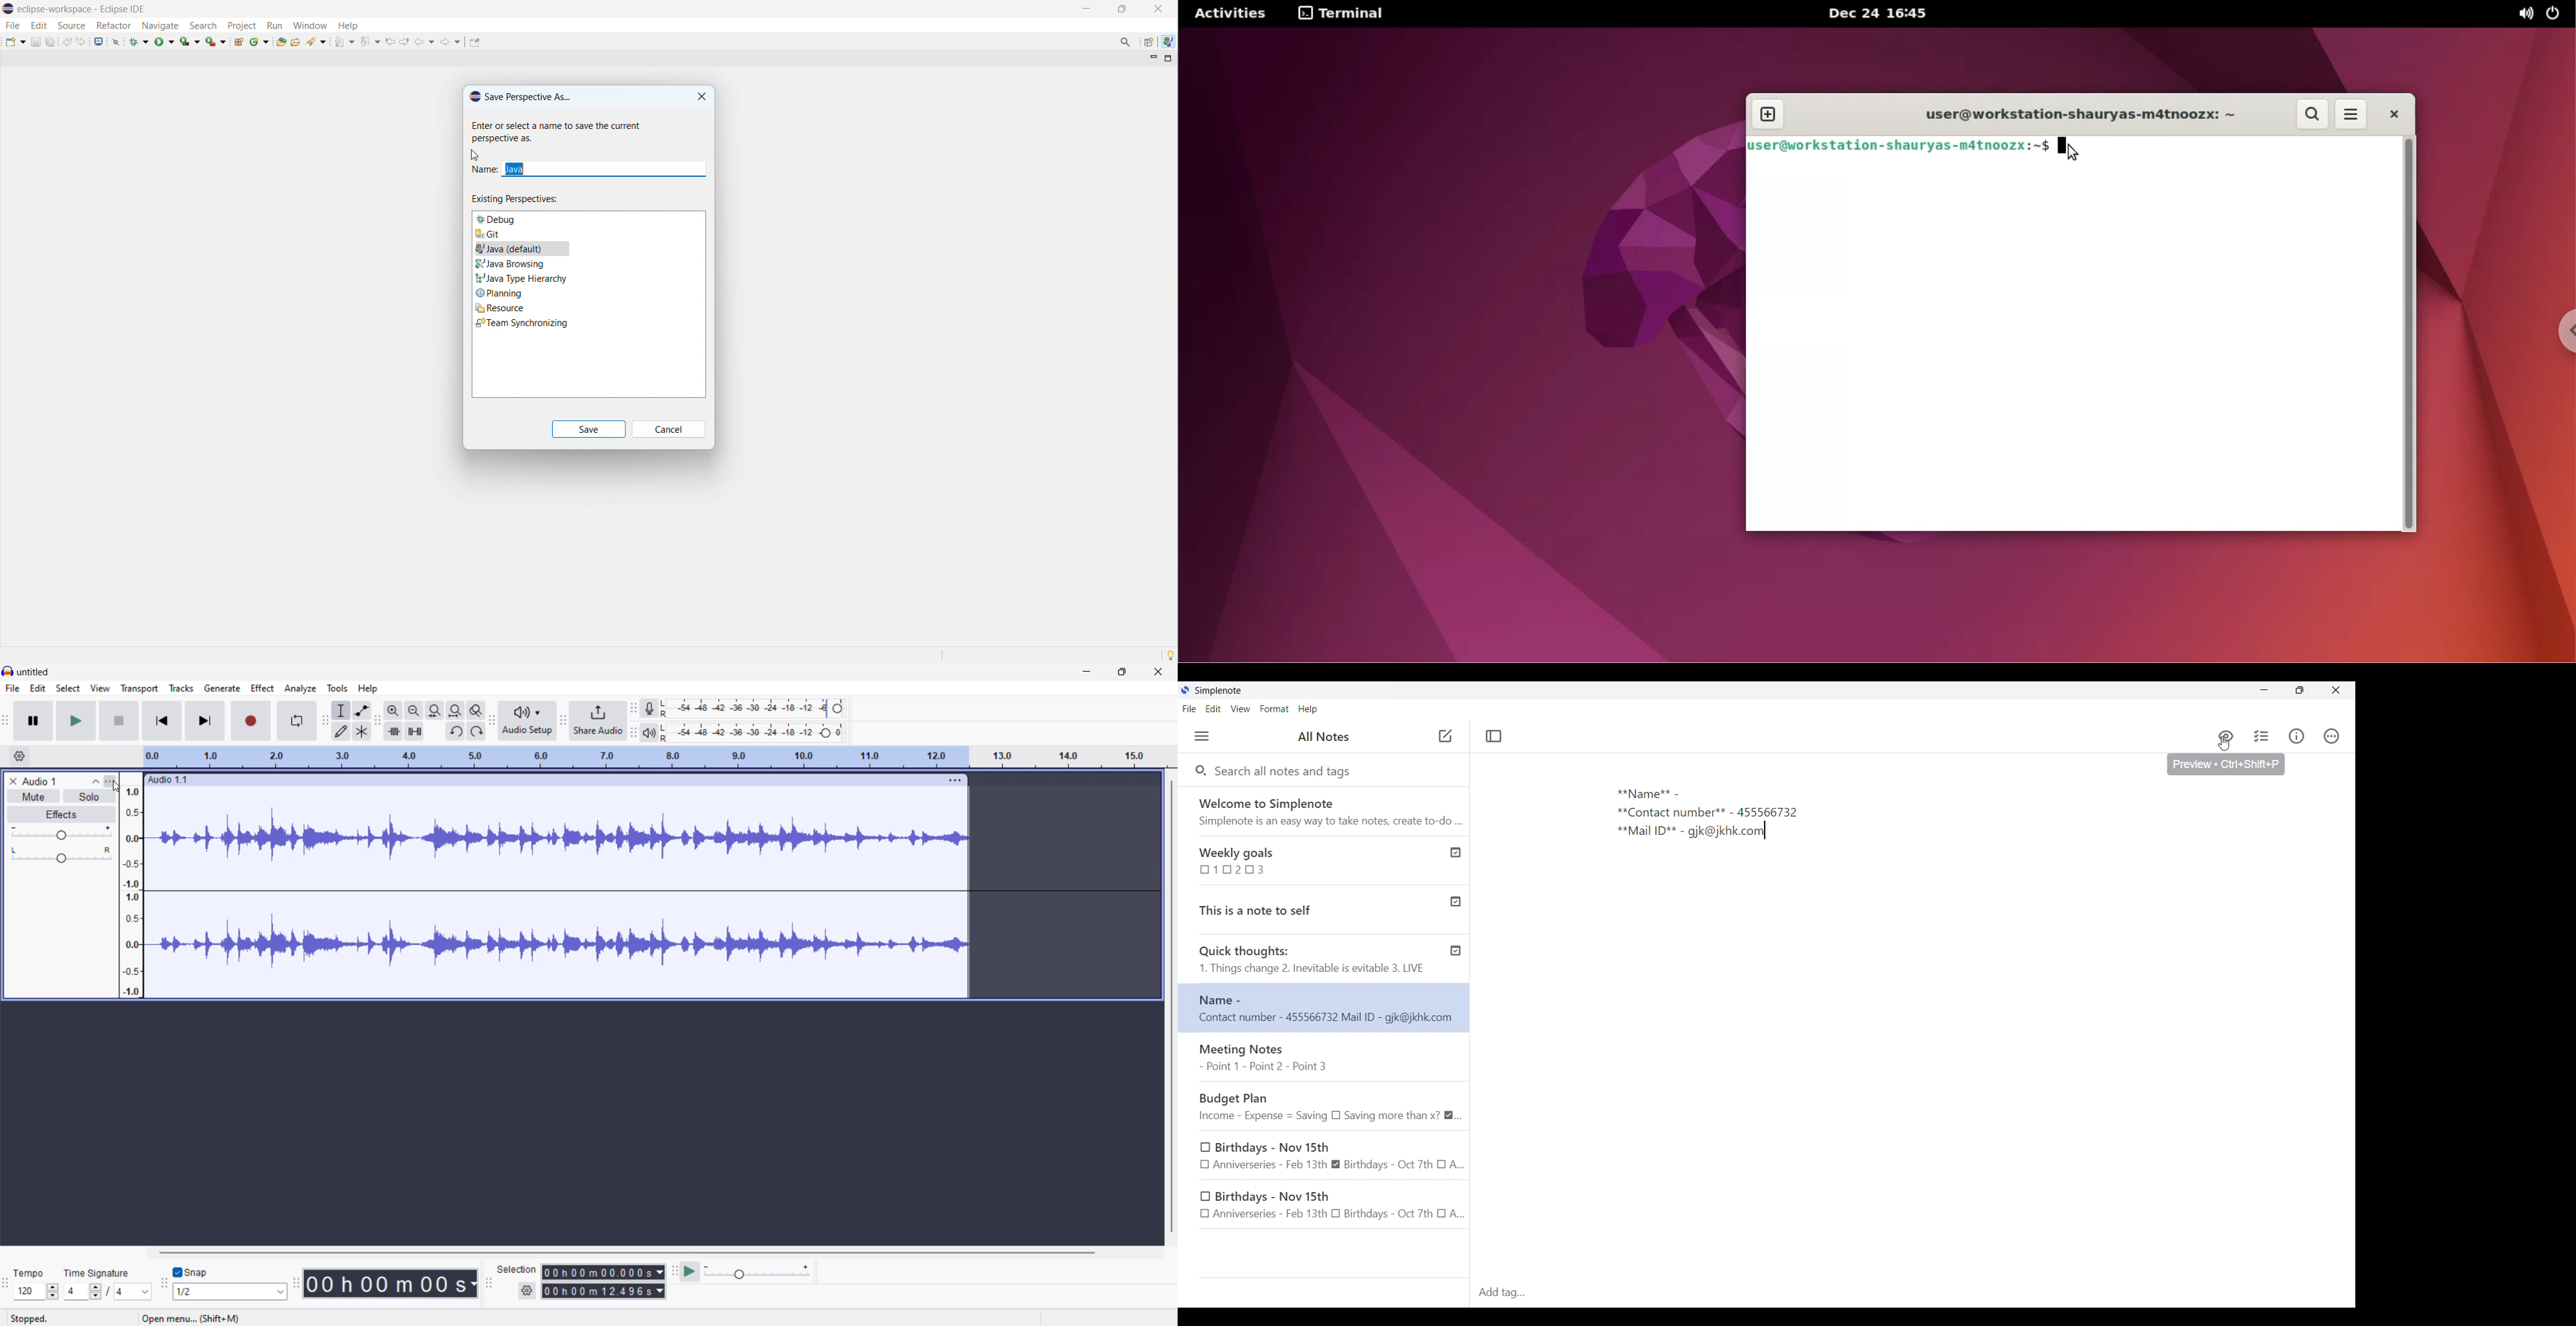 The width and height of the screenshot is (2576, 1344). I want to click on gain, so click(61, 834).